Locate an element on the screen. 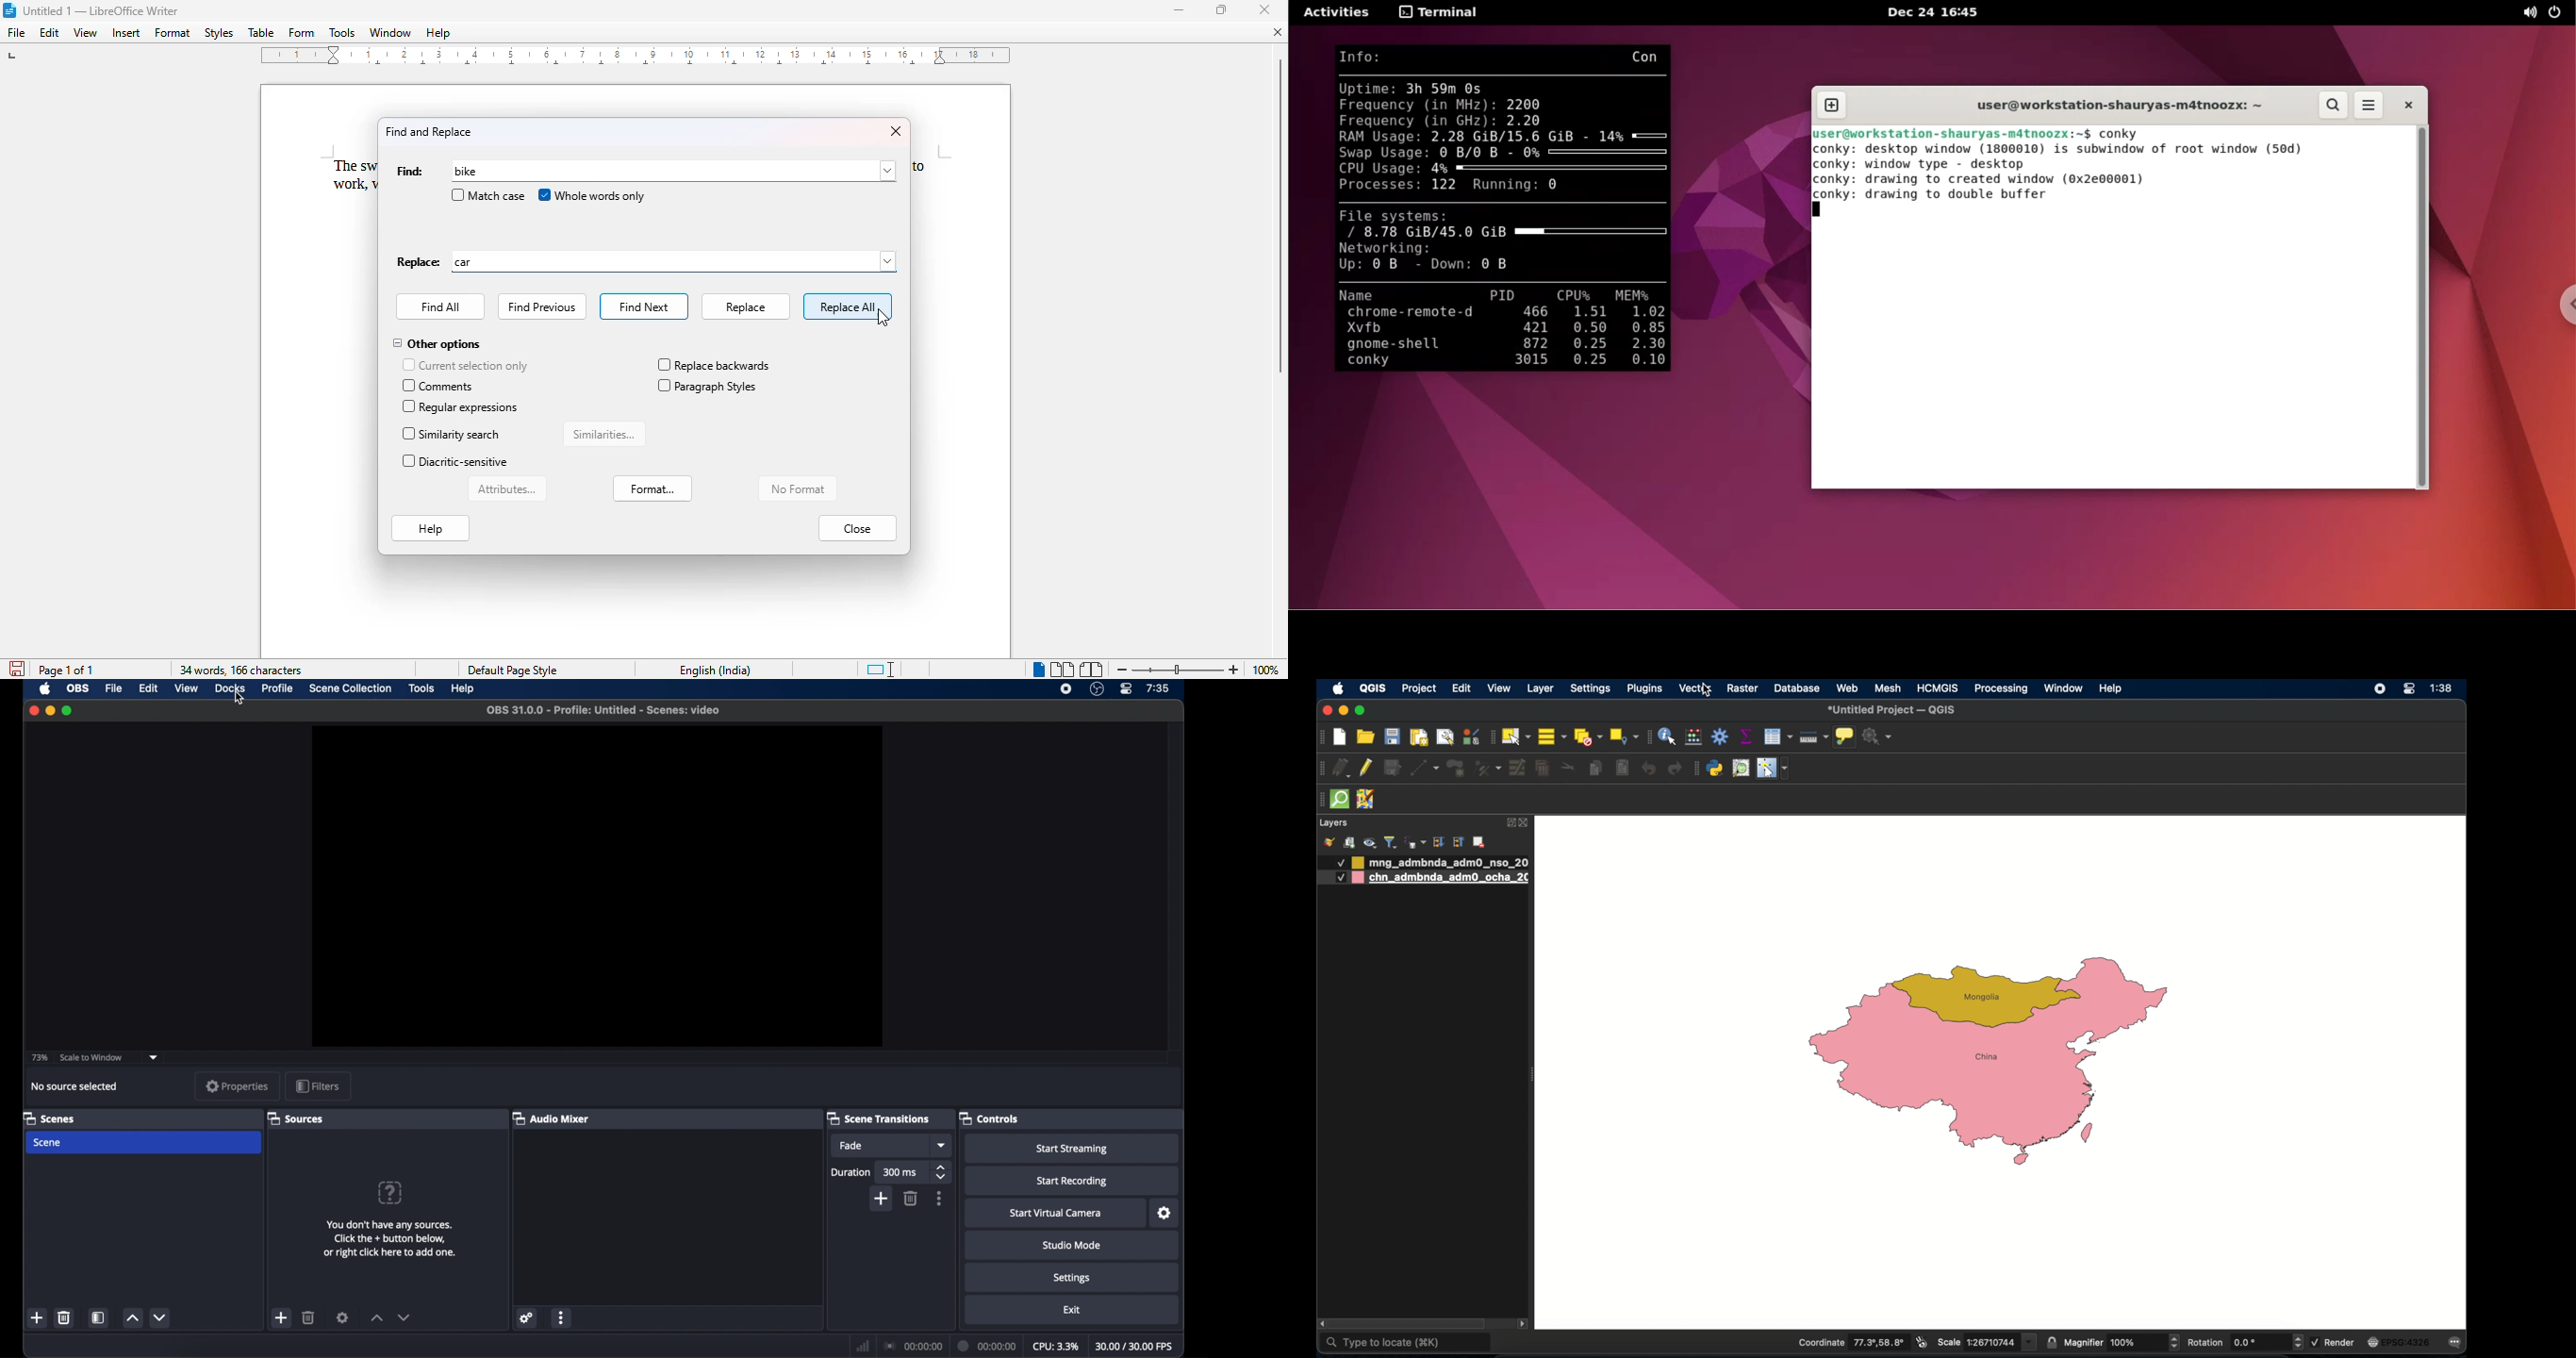  docks is located at coordinates (229, 688).